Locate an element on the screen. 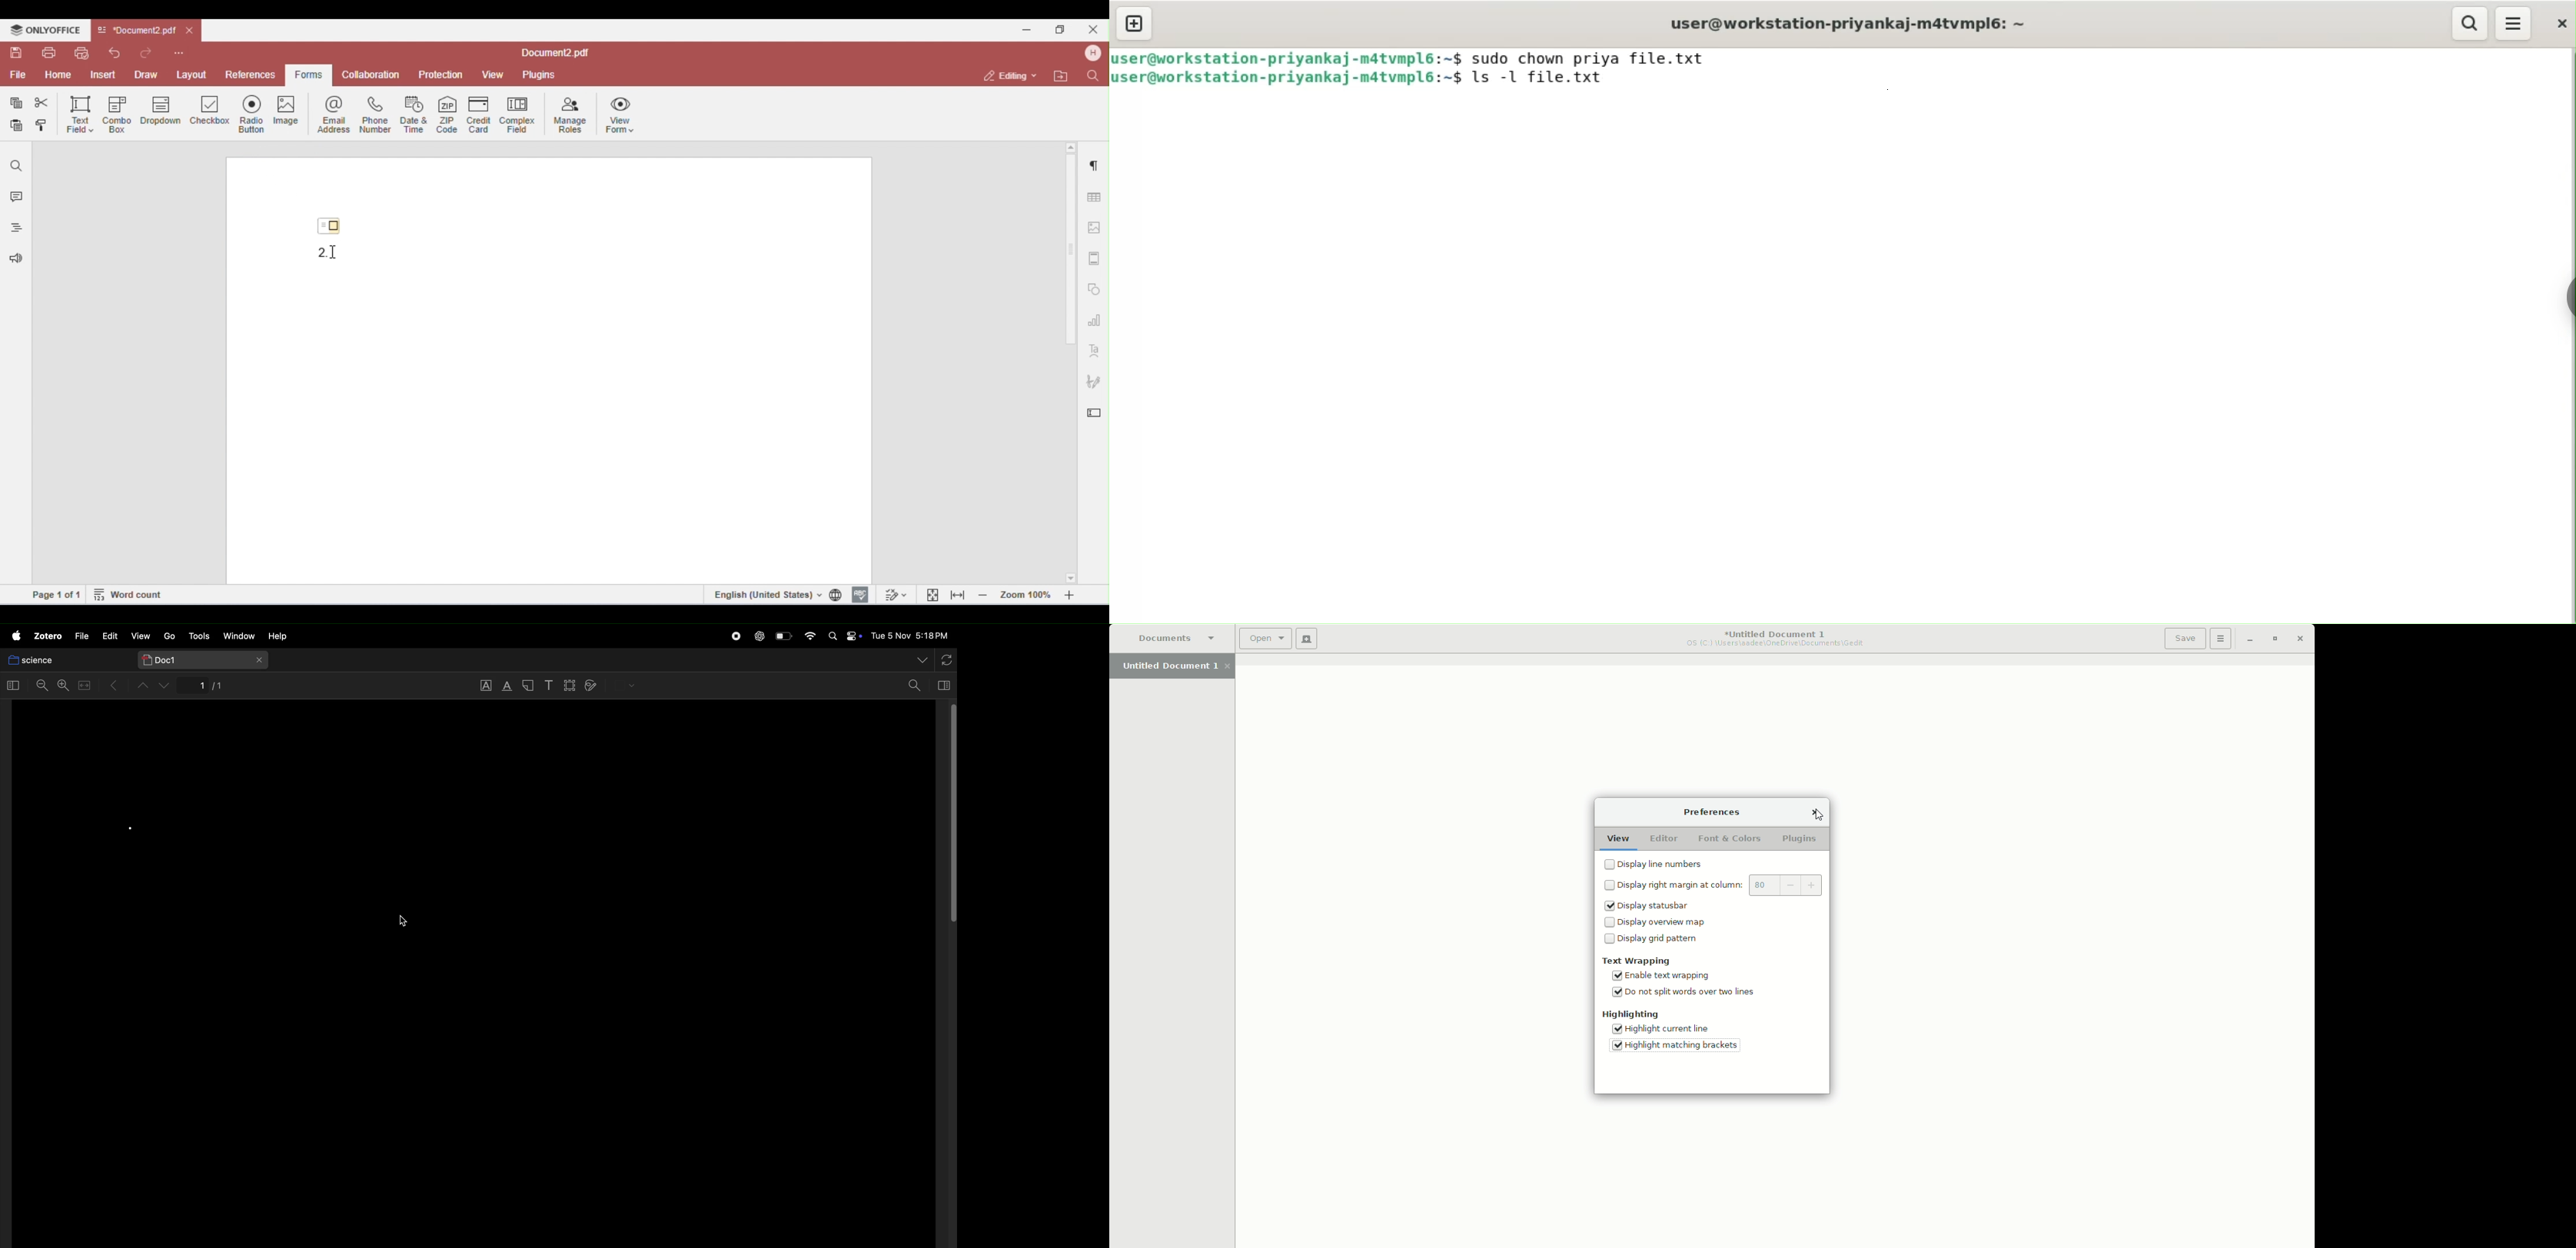  help is located at coordinates (294, 636).